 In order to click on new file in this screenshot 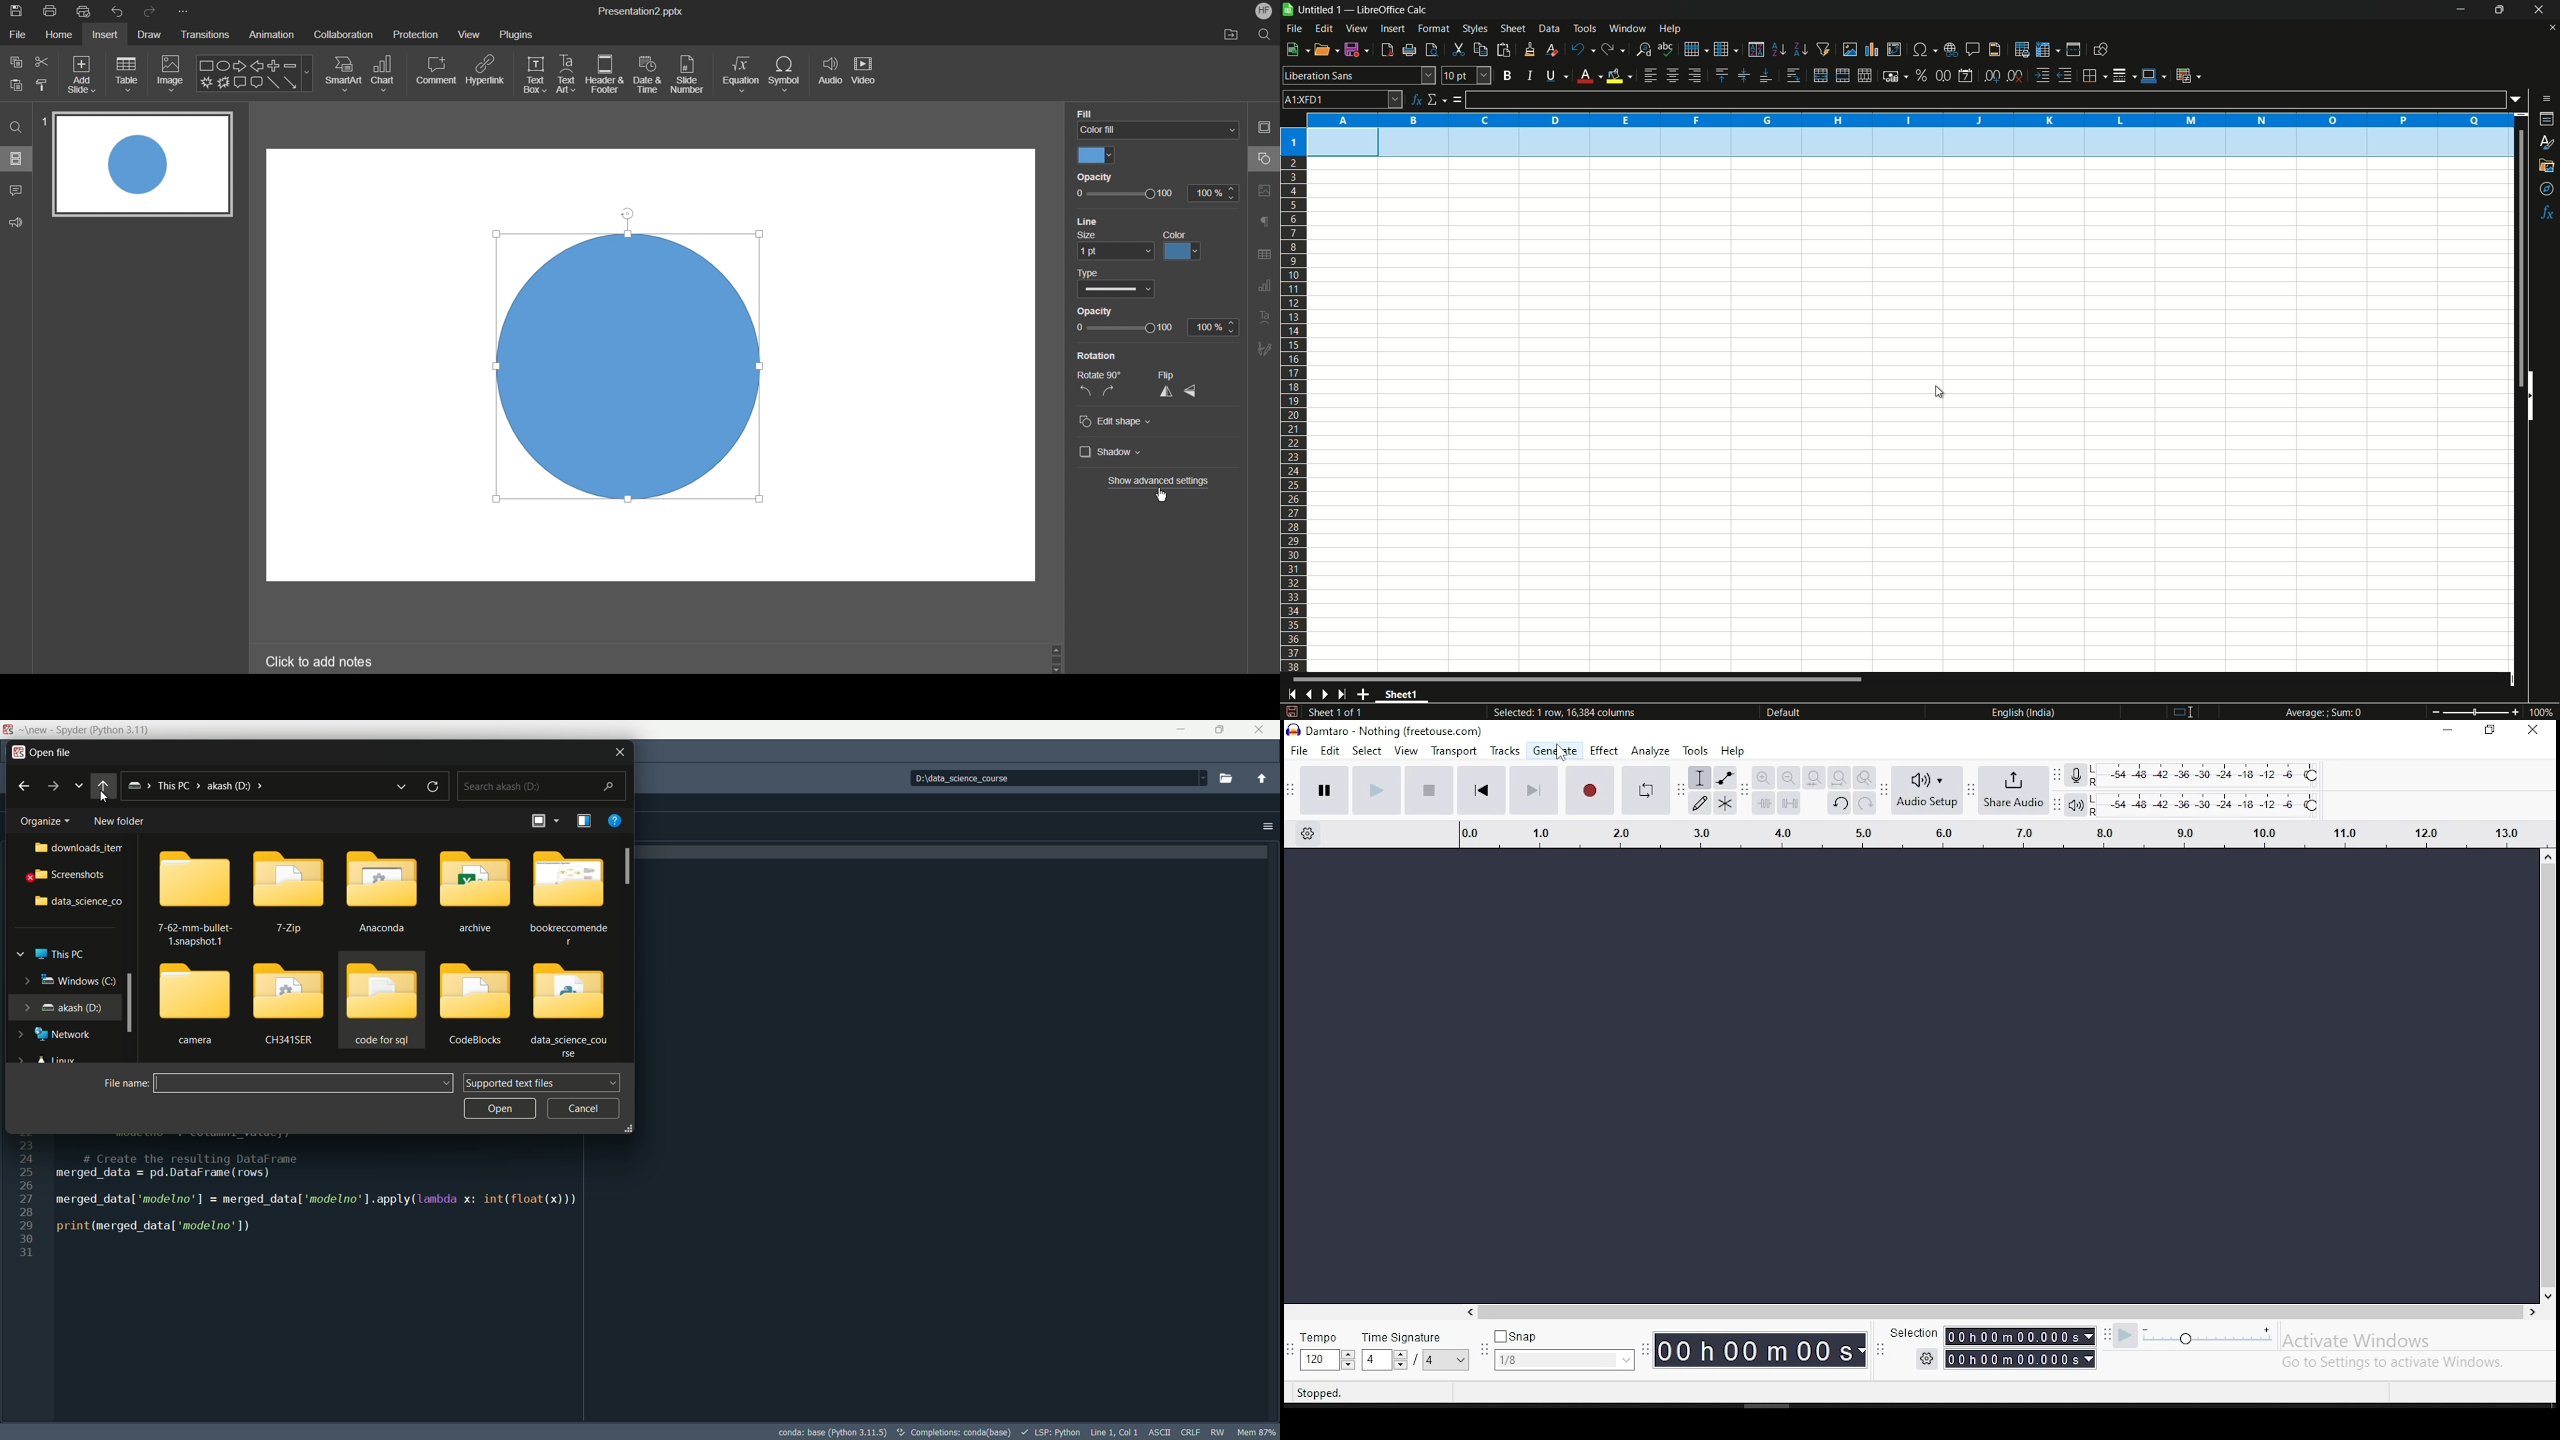, I will do `click(1296, 49)`.